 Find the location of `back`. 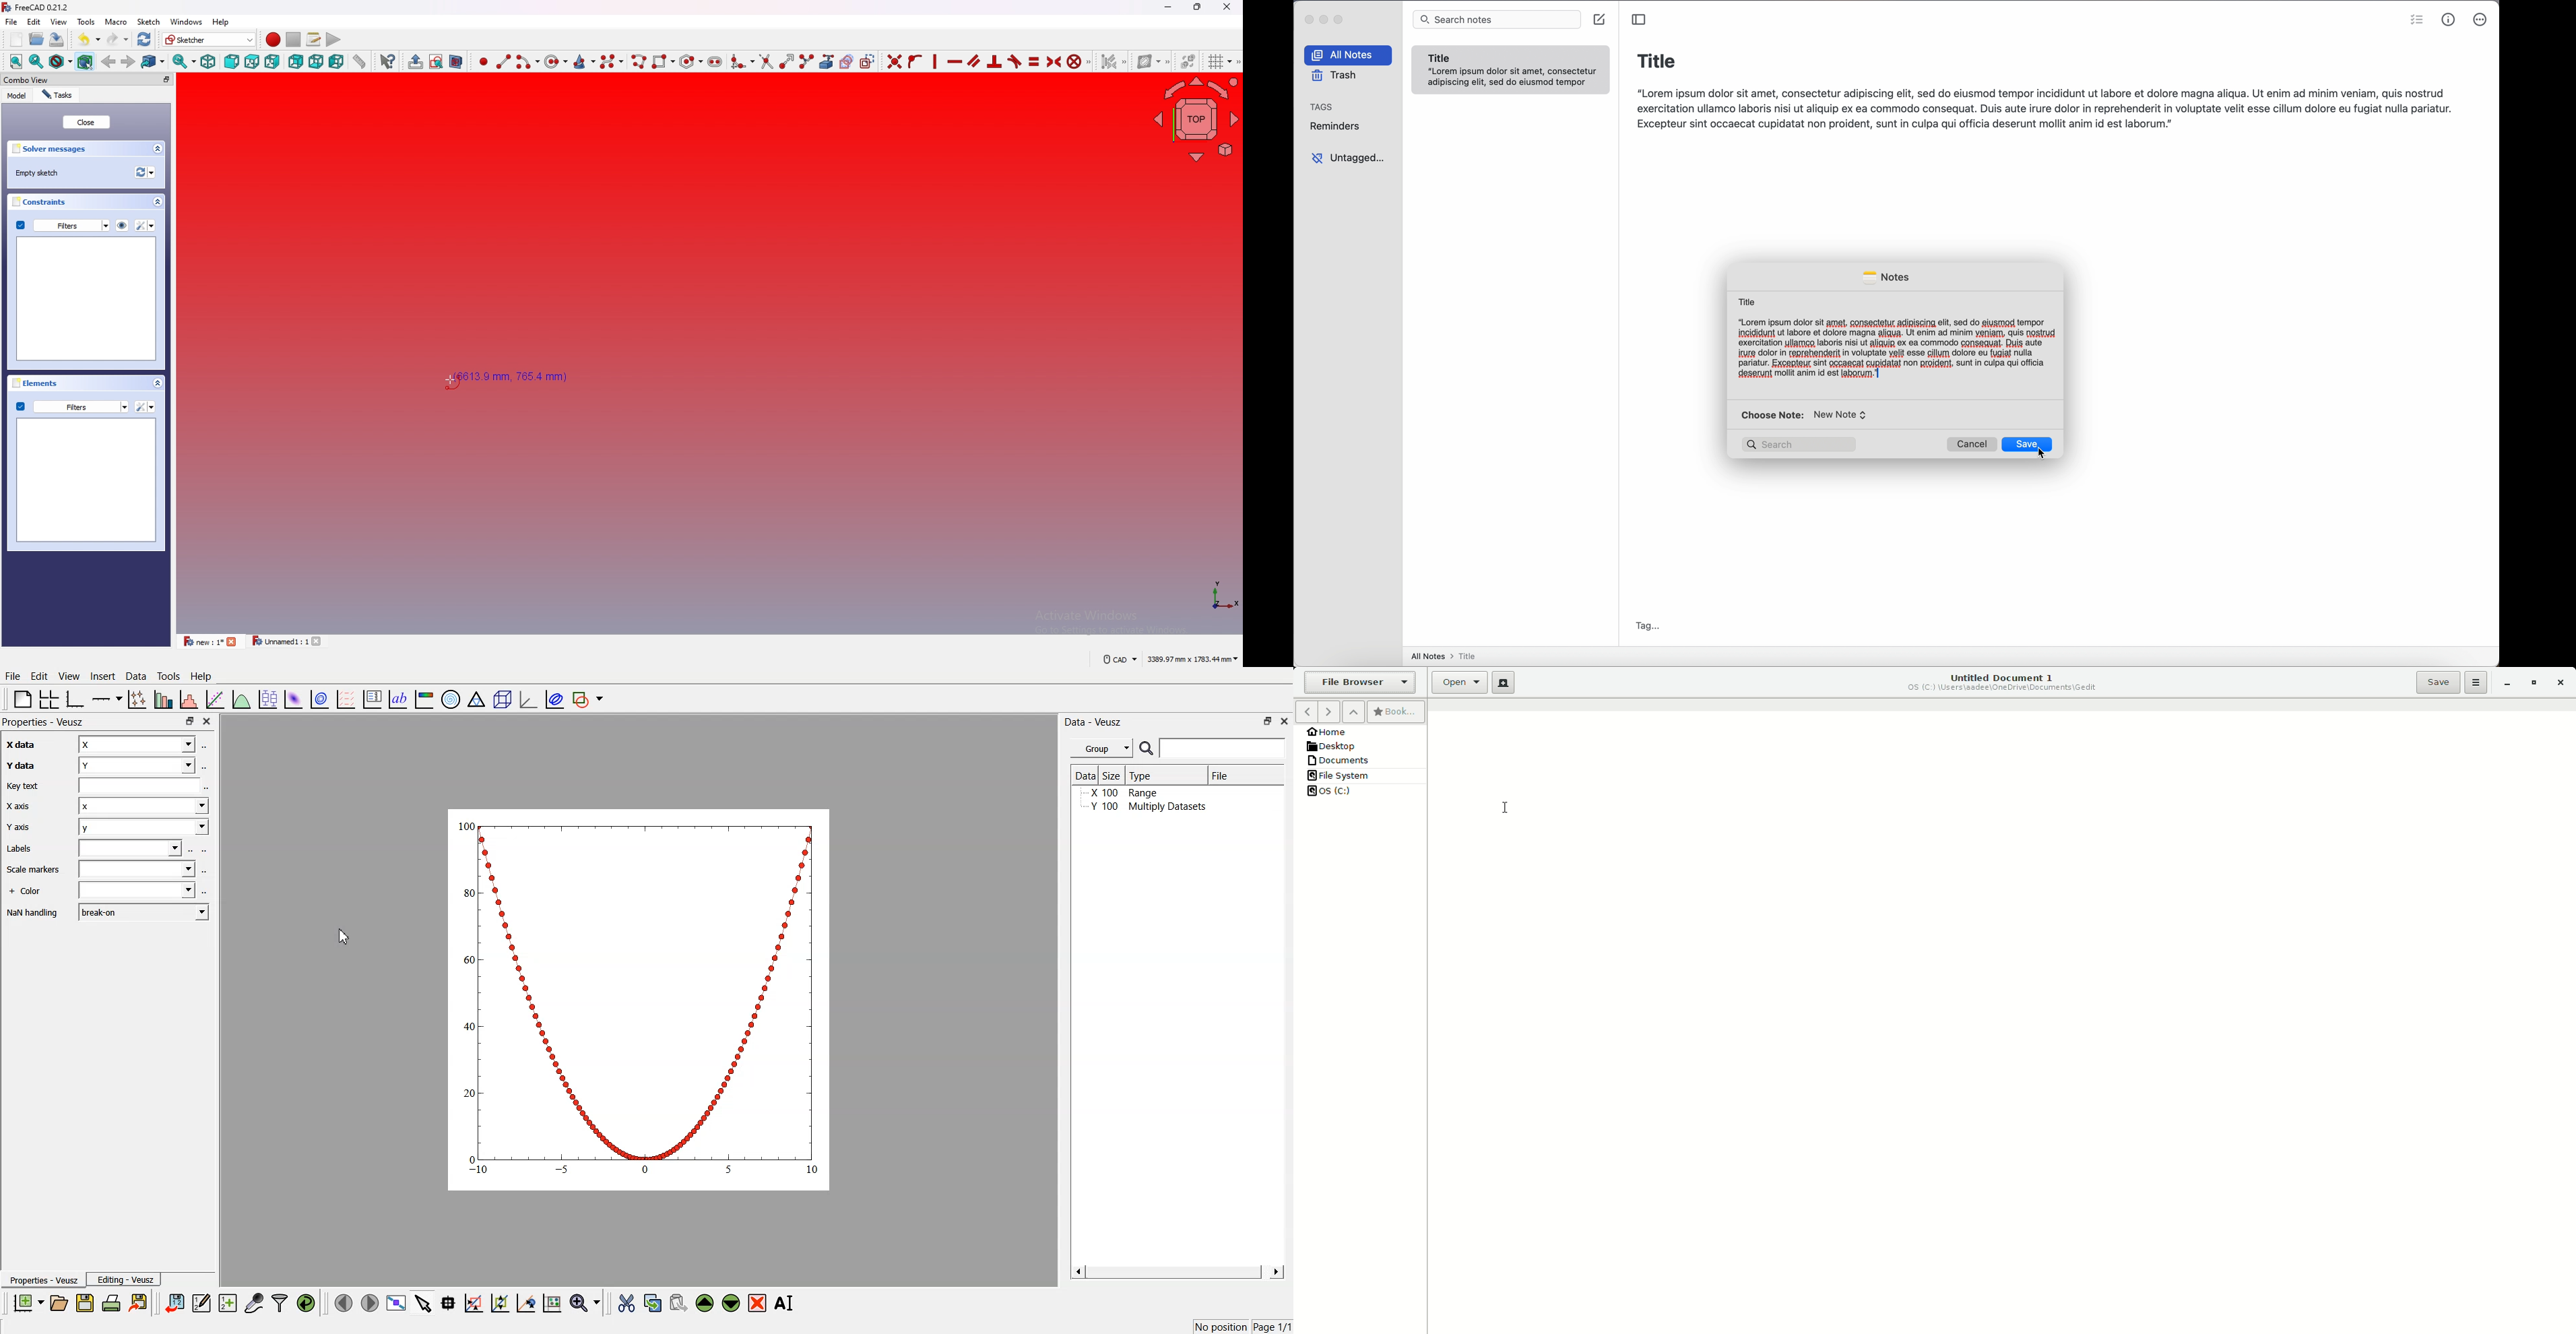

back is located at coordinates (109, 62).